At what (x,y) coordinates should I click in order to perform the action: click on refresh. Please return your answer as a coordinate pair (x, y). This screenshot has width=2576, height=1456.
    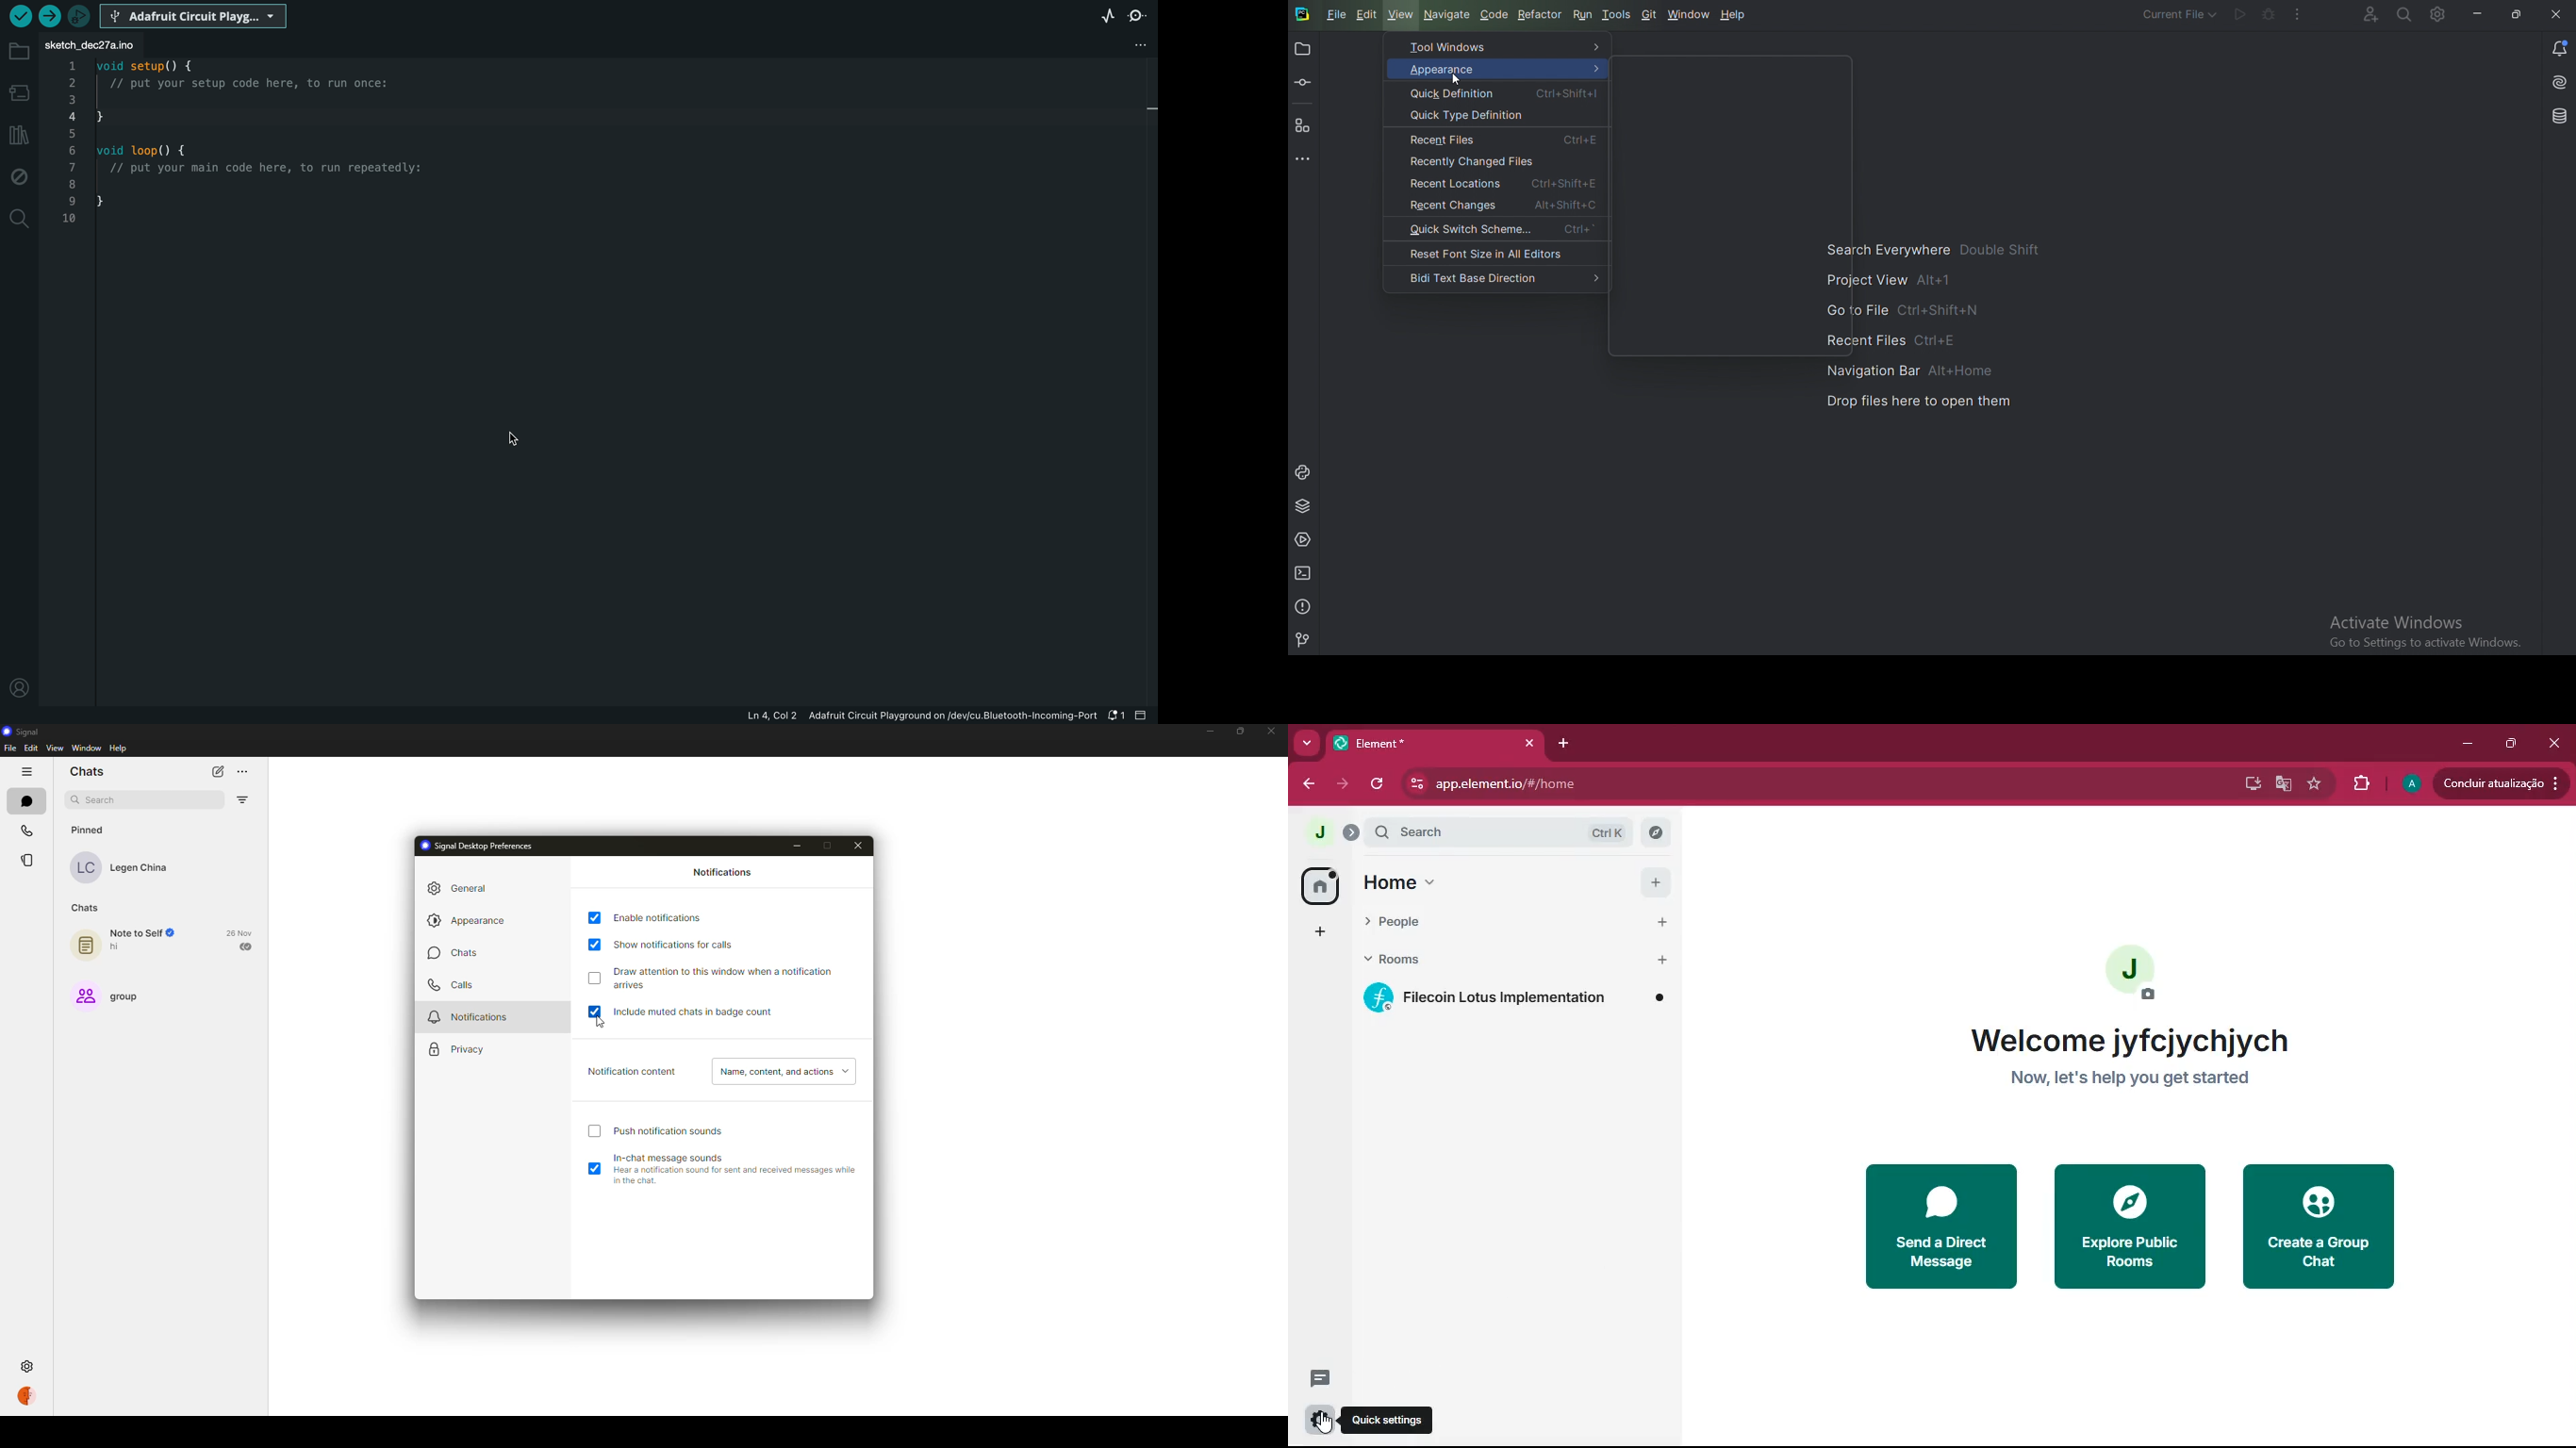
    Looking at the image, I should click on (1379, 785).